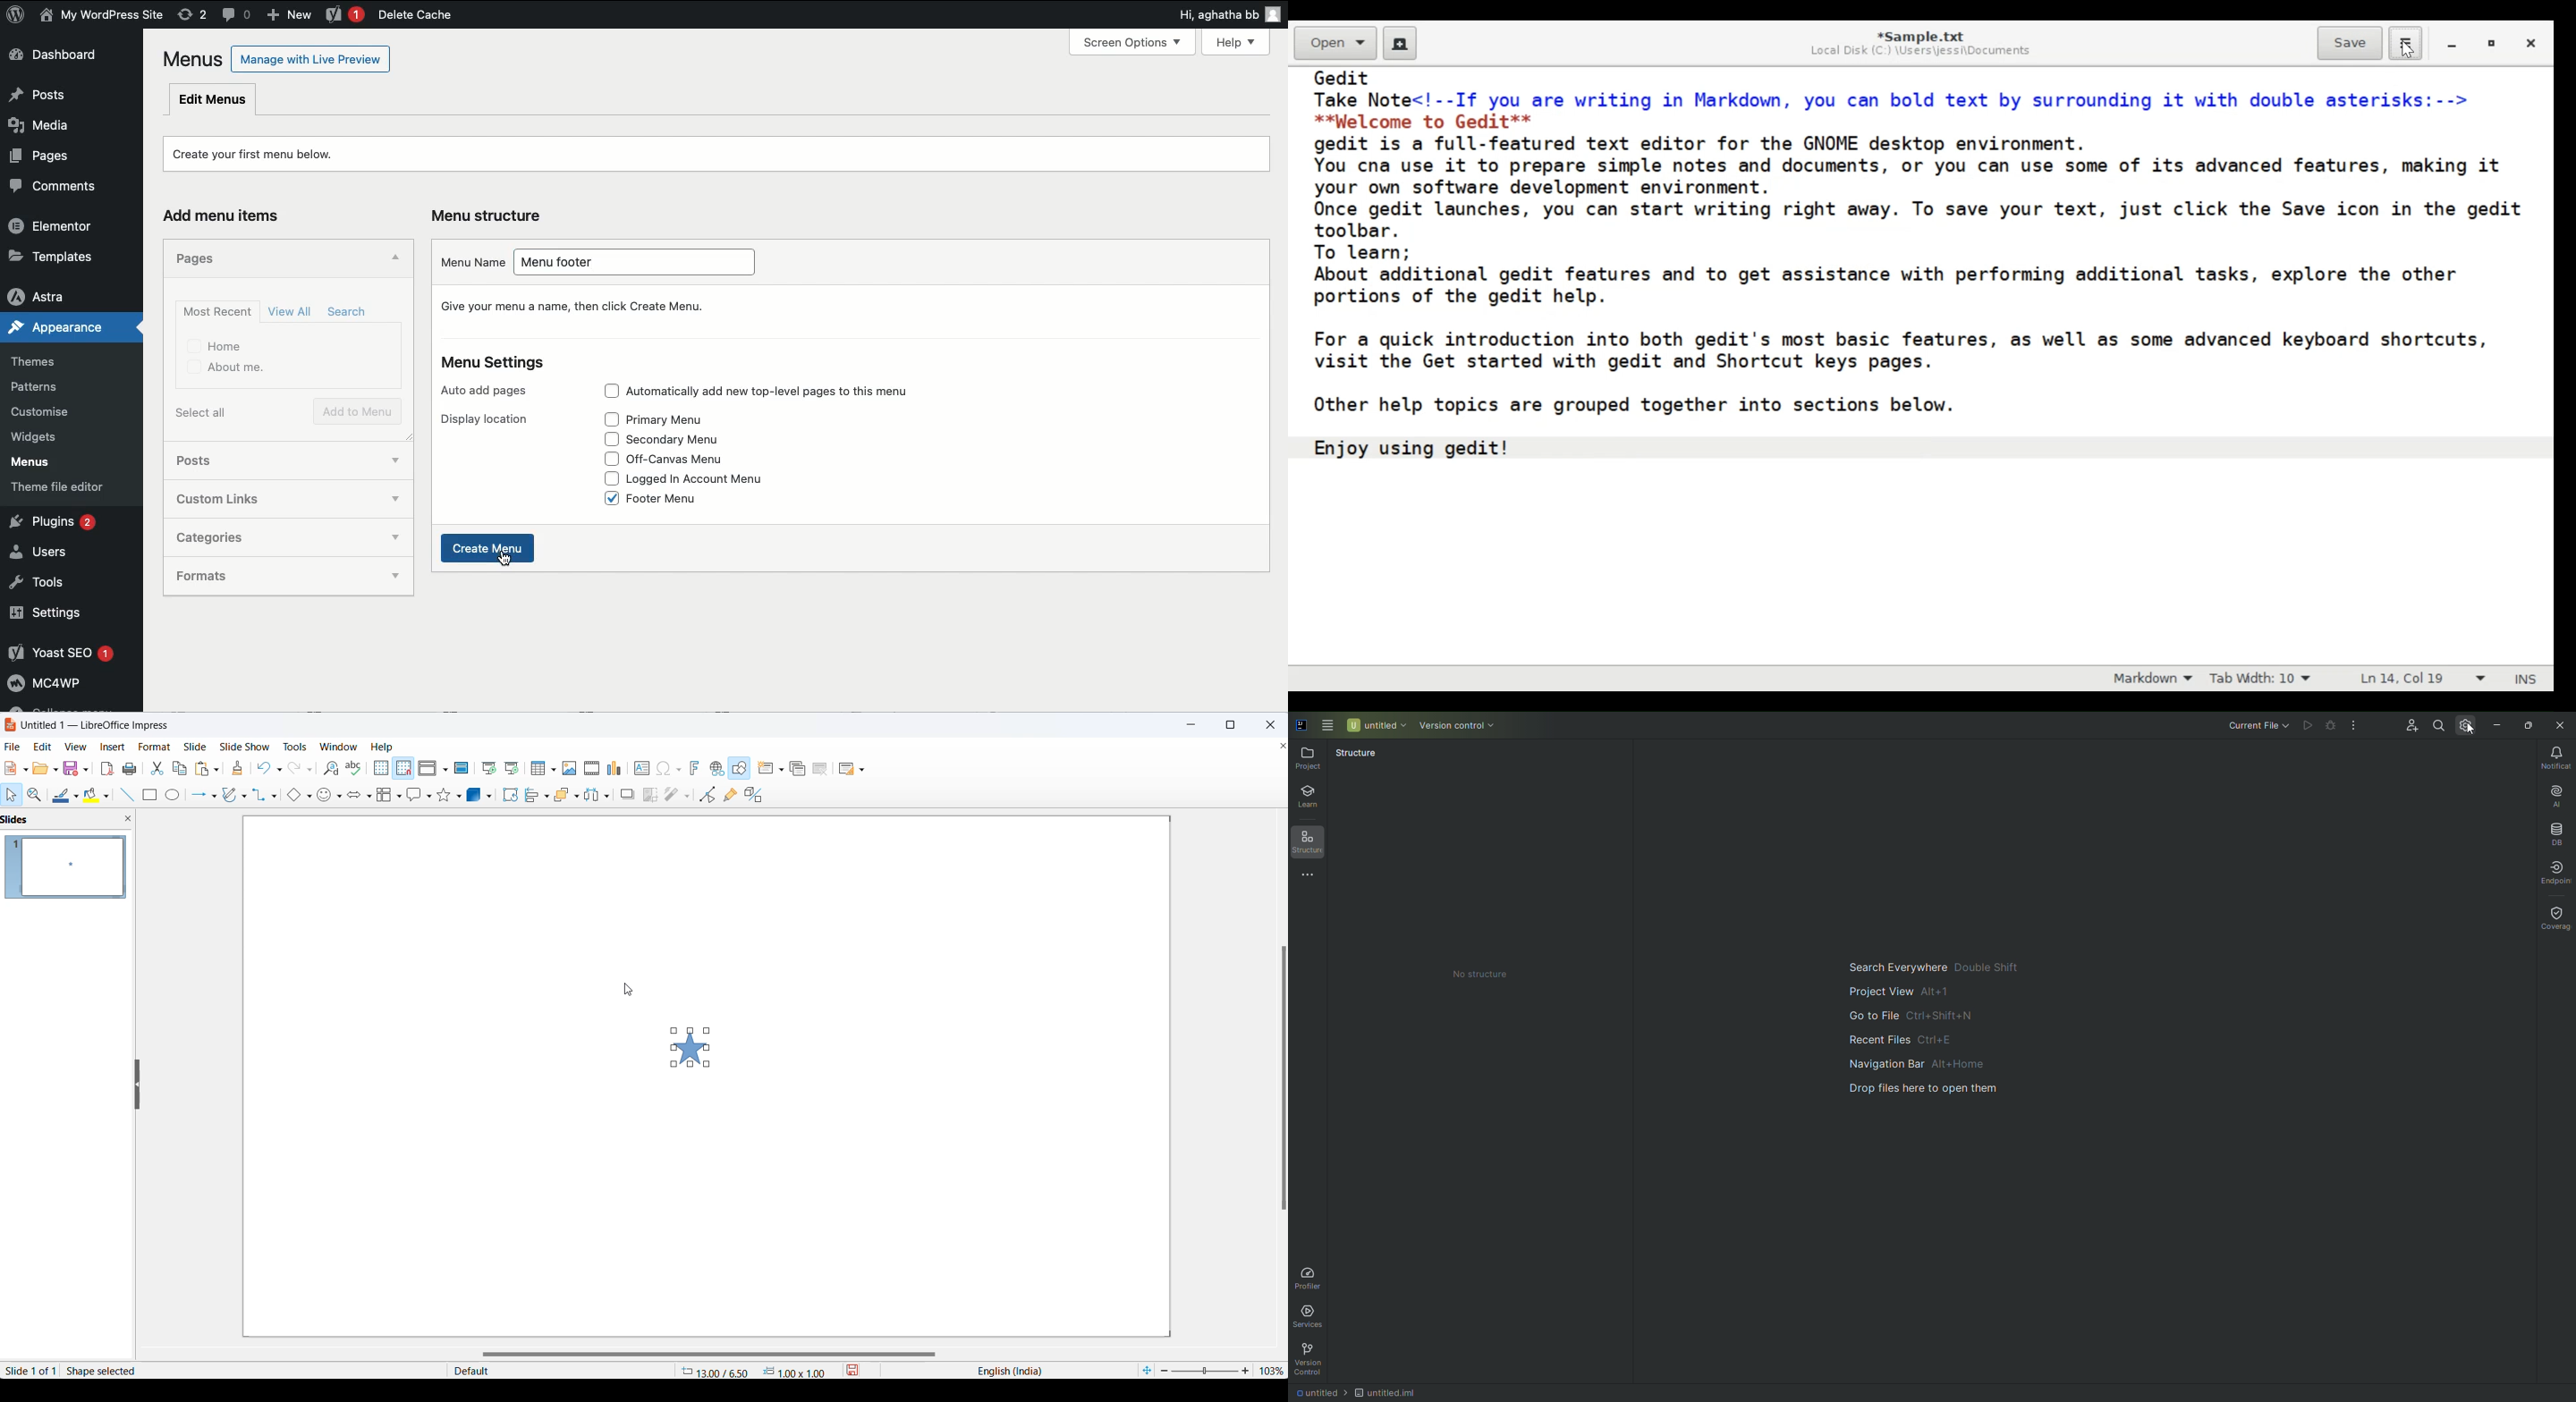 This screenshot has height=1428, width=2576. Describe the element at coordinates (39, 748) in the screenshot. I see `edit` at that location.